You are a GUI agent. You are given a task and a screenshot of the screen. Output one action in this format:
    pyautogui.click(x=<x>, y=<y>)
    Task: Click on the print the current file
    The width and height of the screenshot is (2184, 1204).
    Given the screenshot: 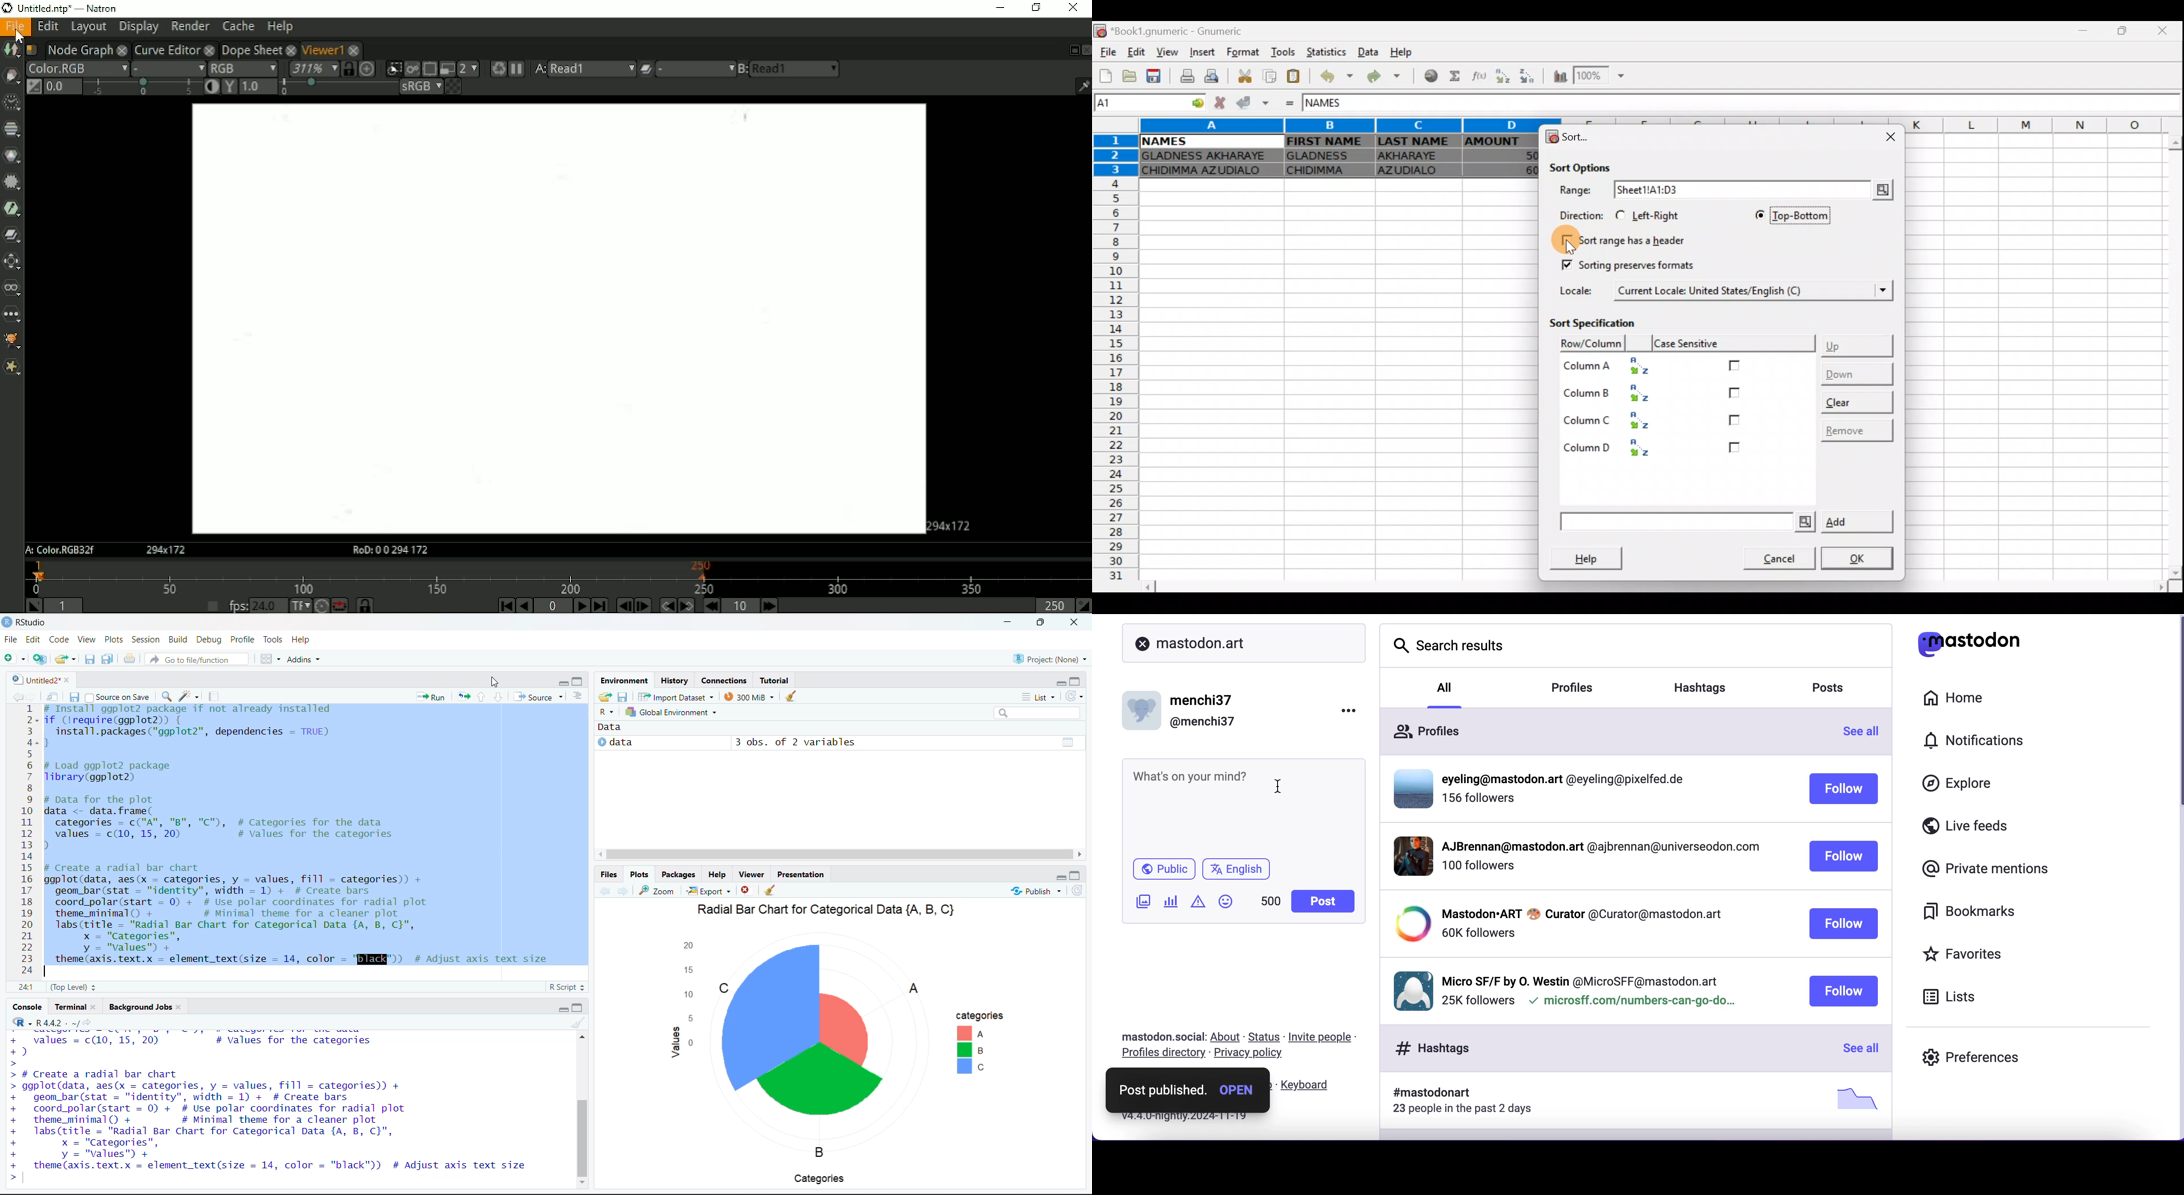 What is the action you would take?
    pyautogui.click(x=127, y=659)
    